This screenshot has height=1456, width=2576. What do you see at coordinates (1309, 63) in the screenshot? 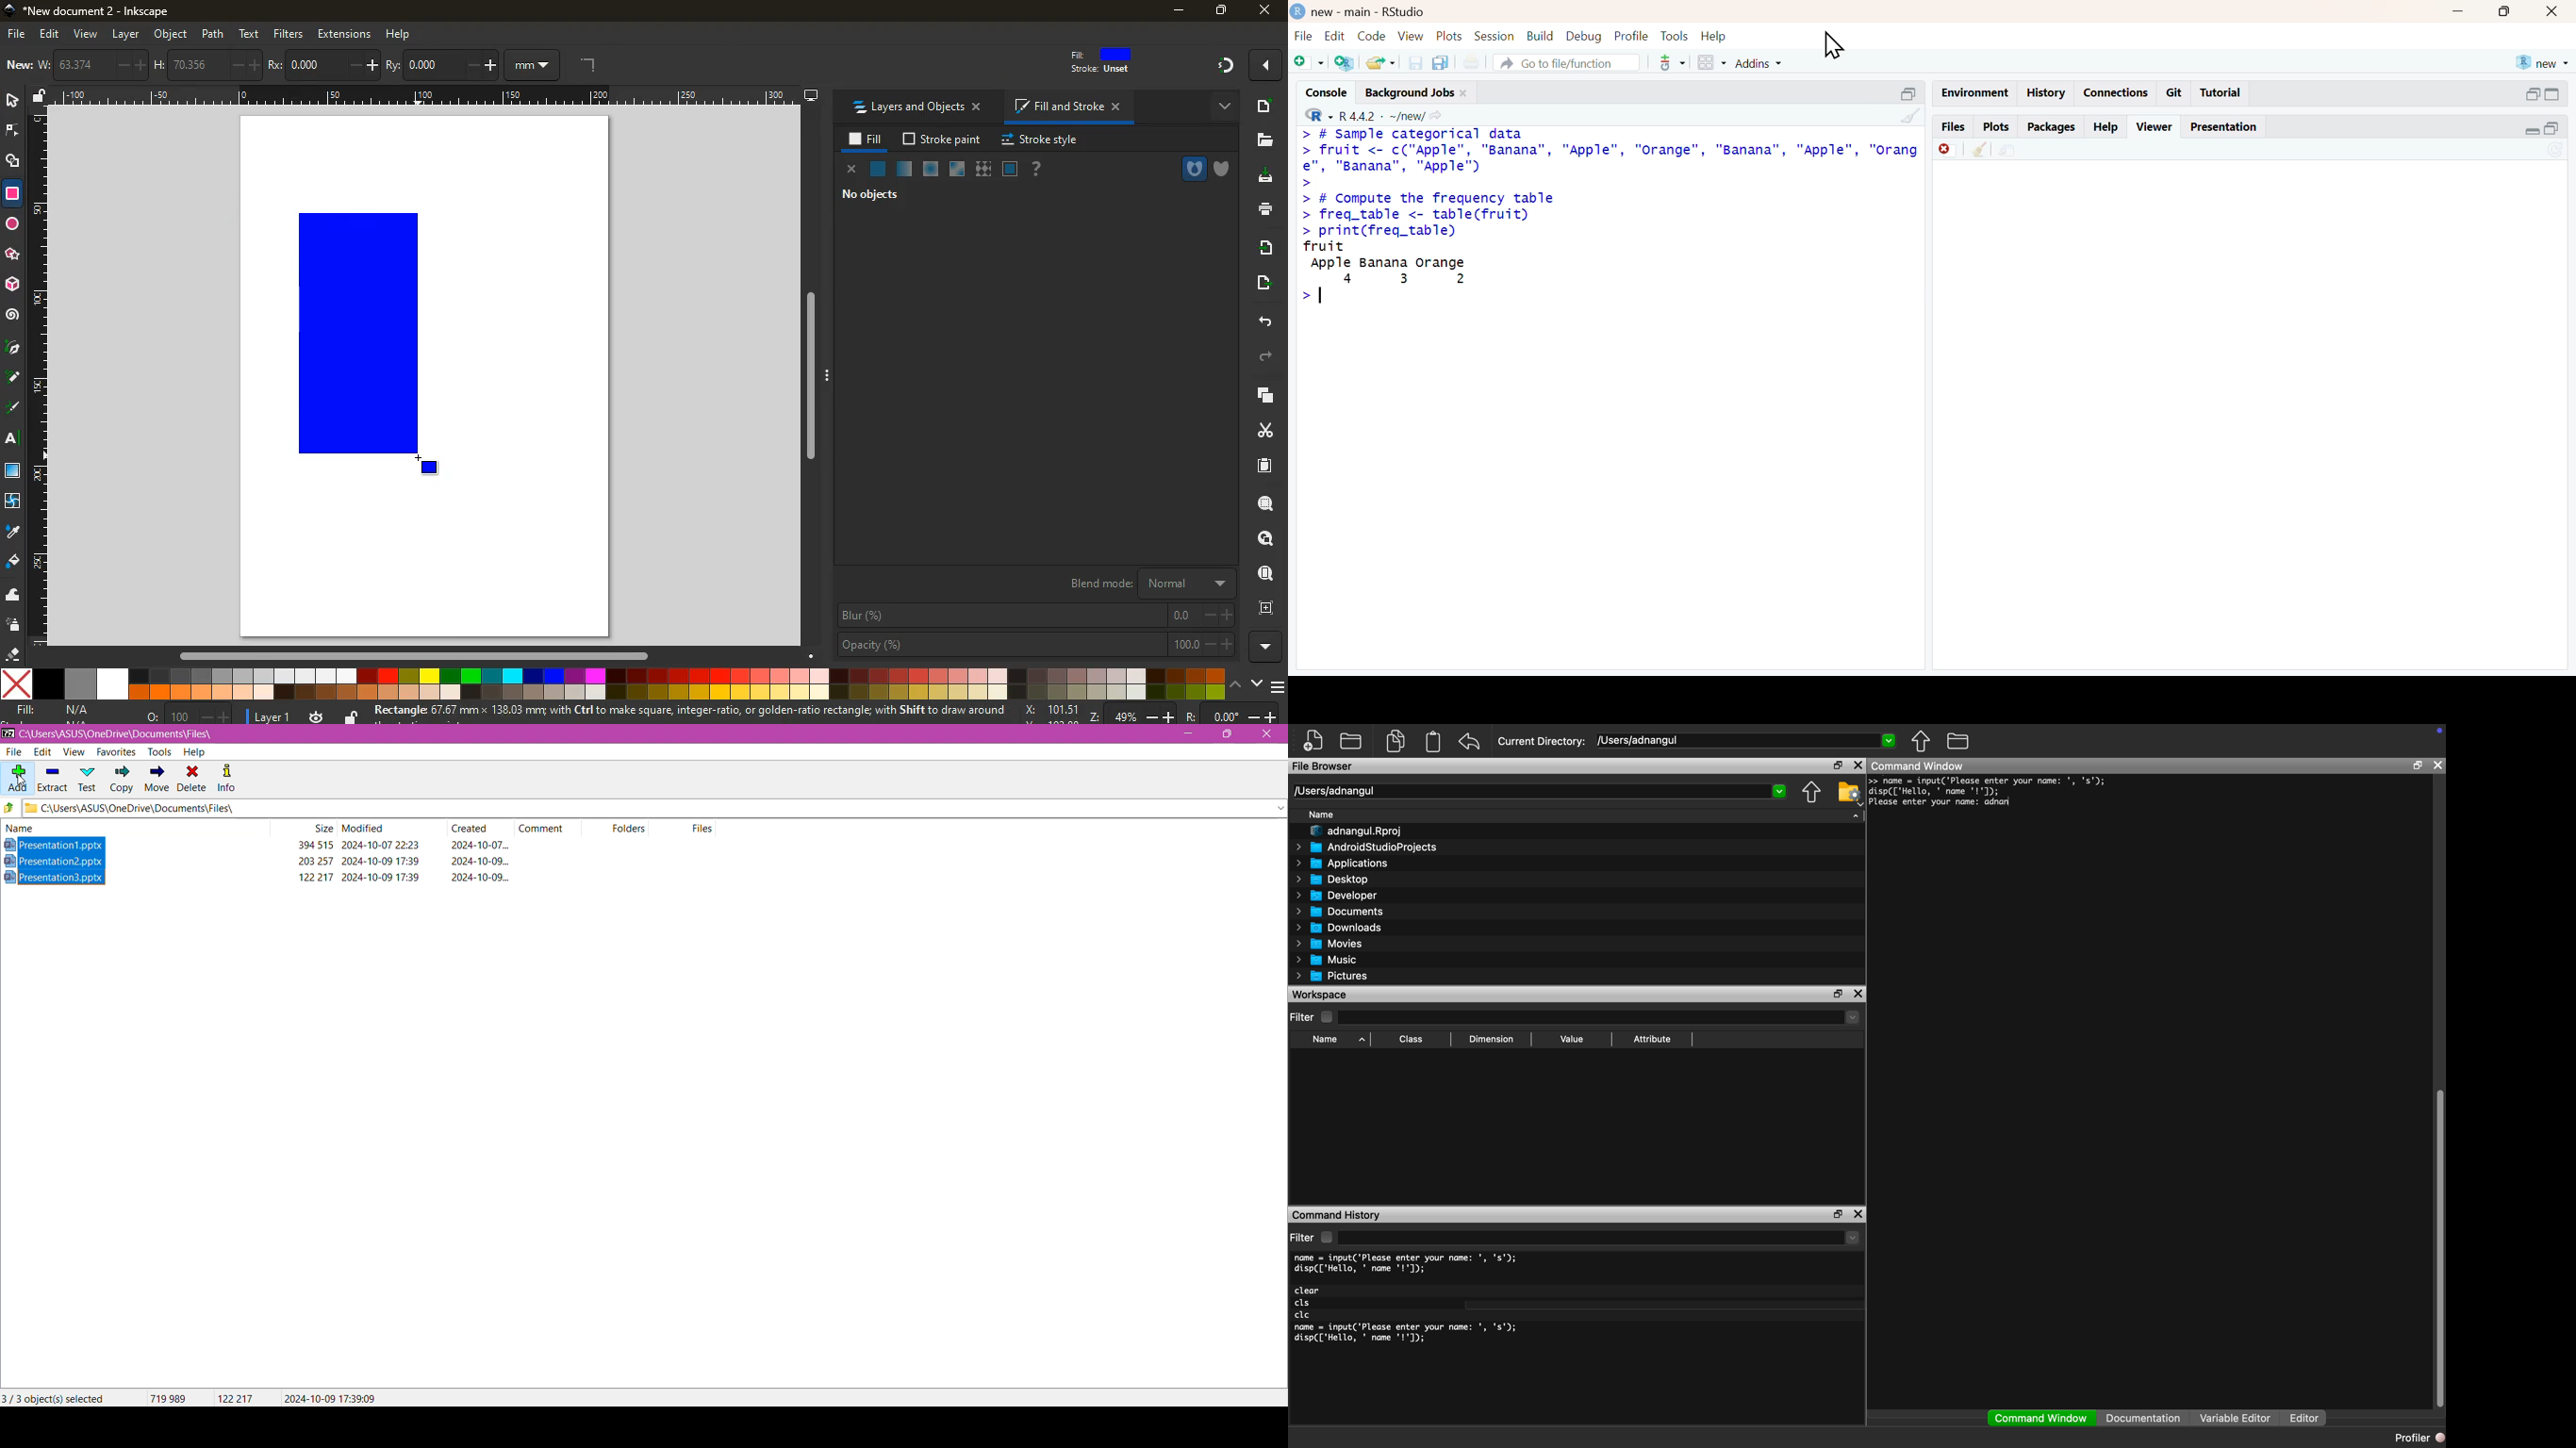
I see `new script` at bounding box center [1309, 63].